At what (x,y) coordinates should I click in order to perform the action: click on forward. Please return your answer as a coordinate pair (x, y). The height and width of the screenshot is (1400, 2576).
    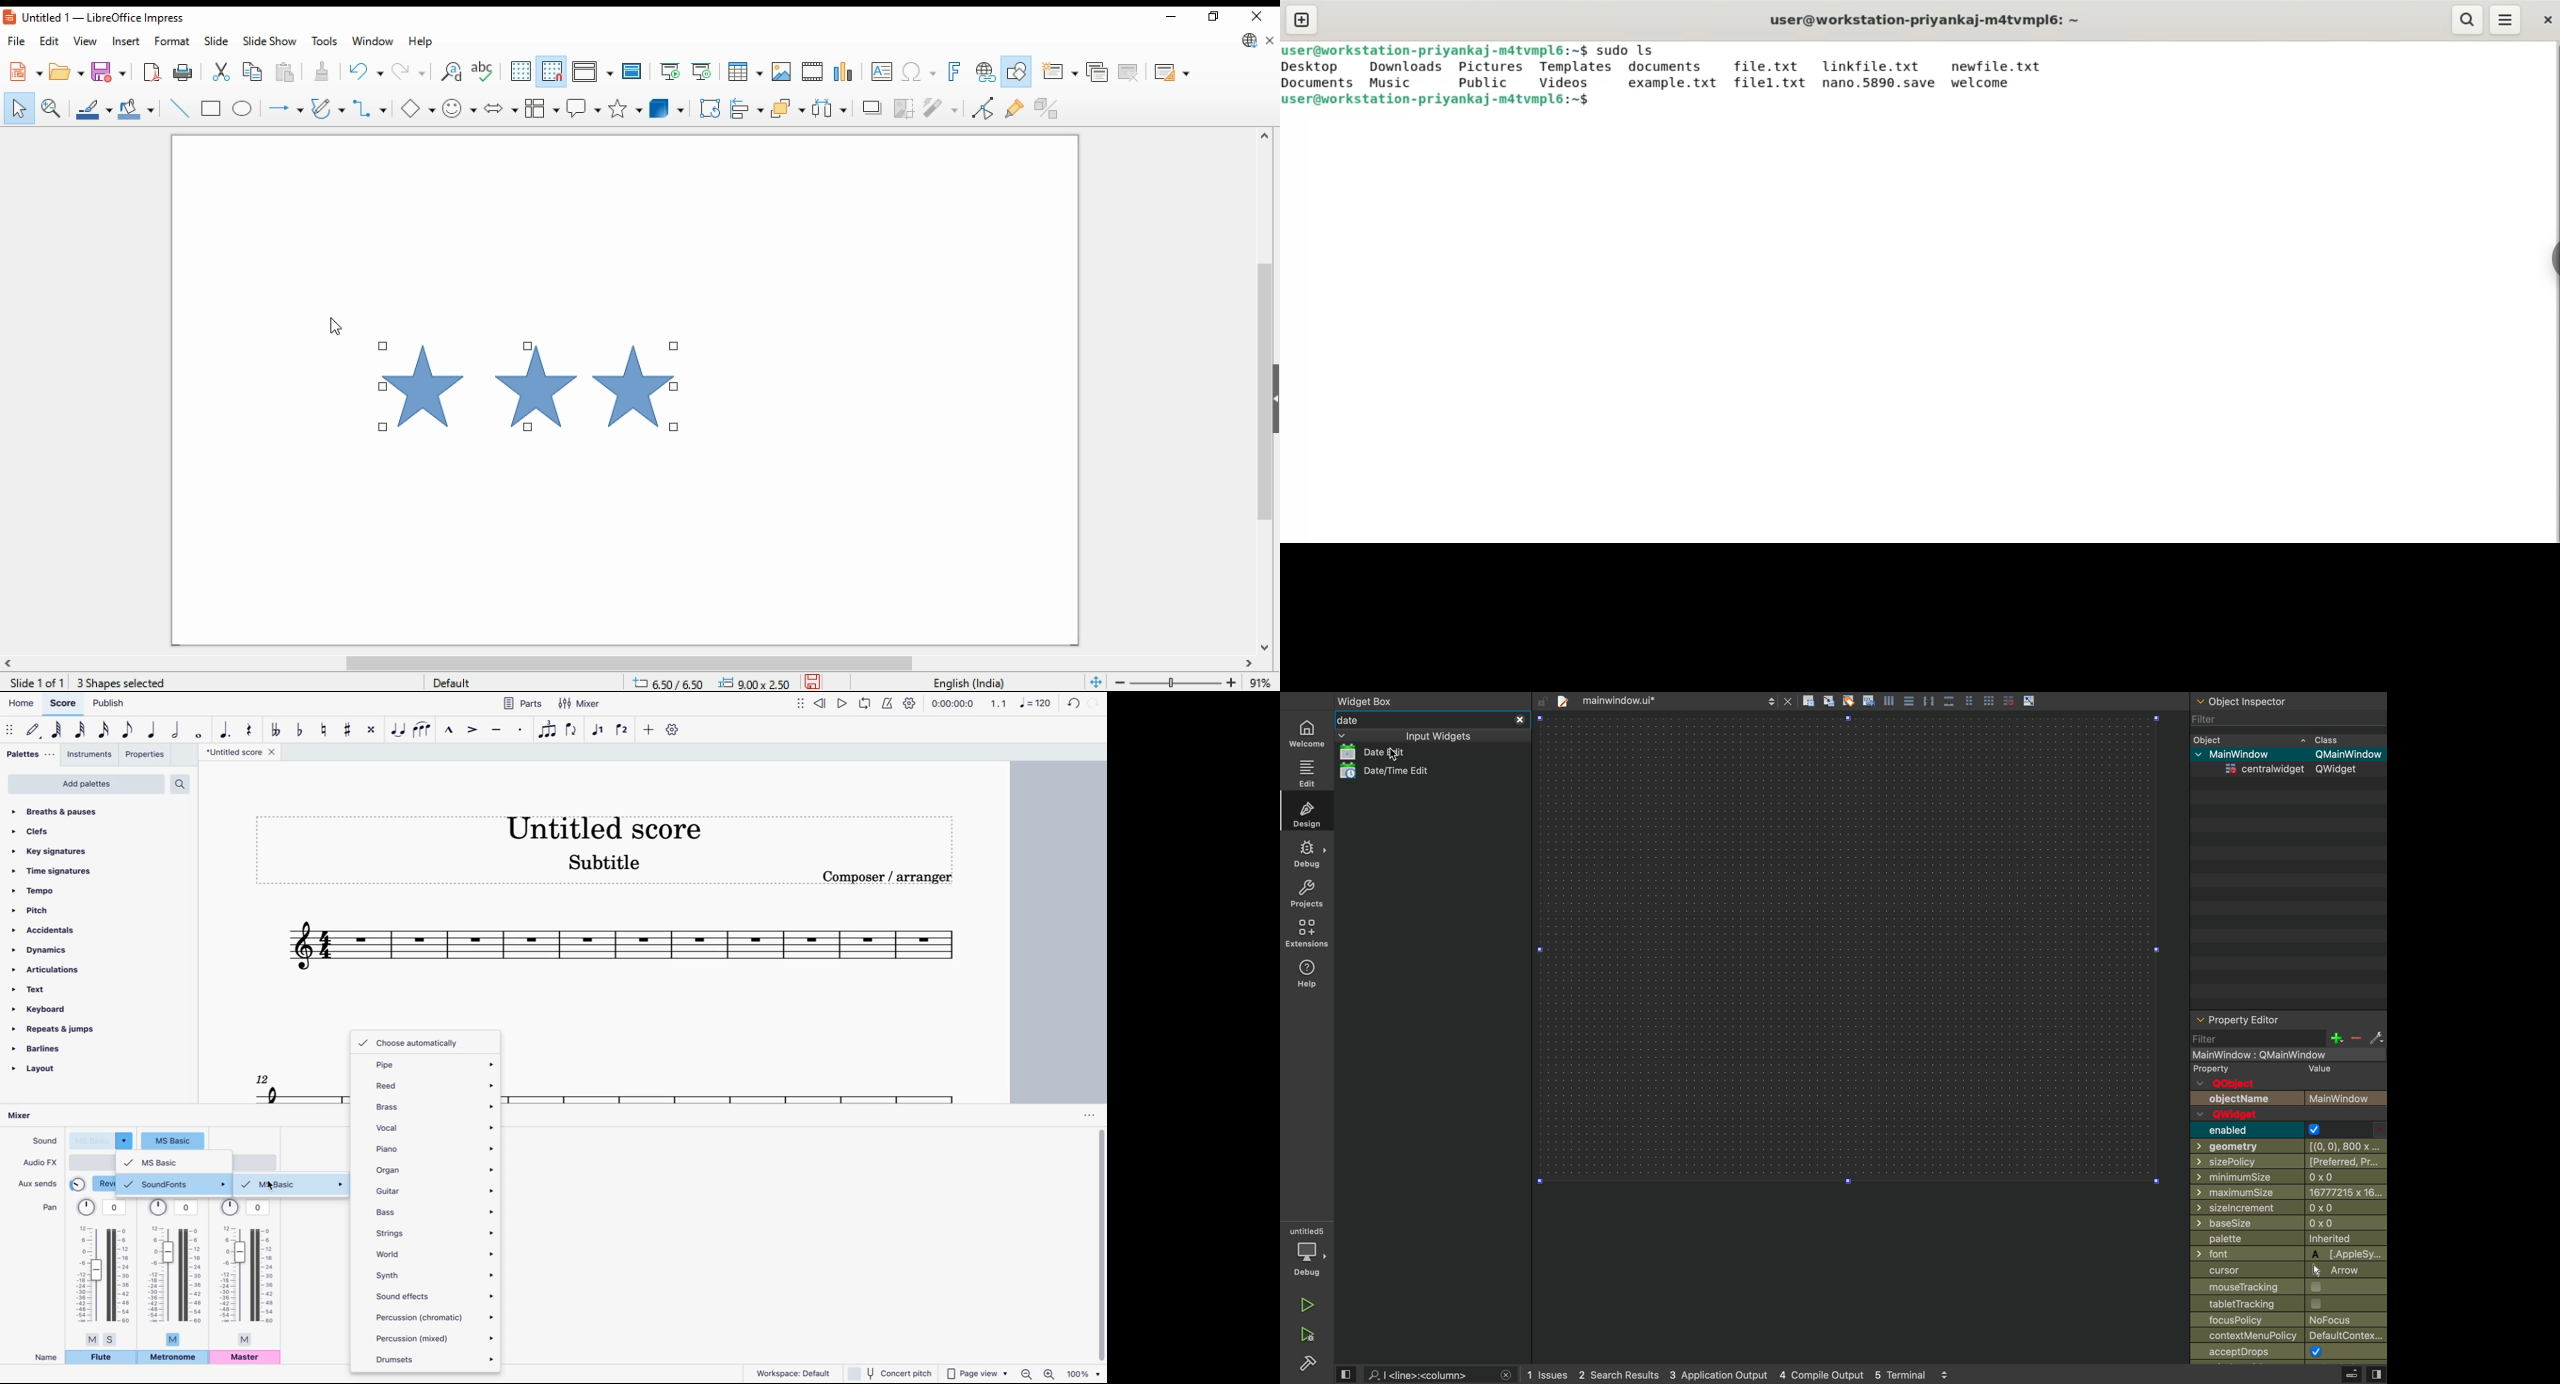
    Looking at the image, I should click on (1094, 705).